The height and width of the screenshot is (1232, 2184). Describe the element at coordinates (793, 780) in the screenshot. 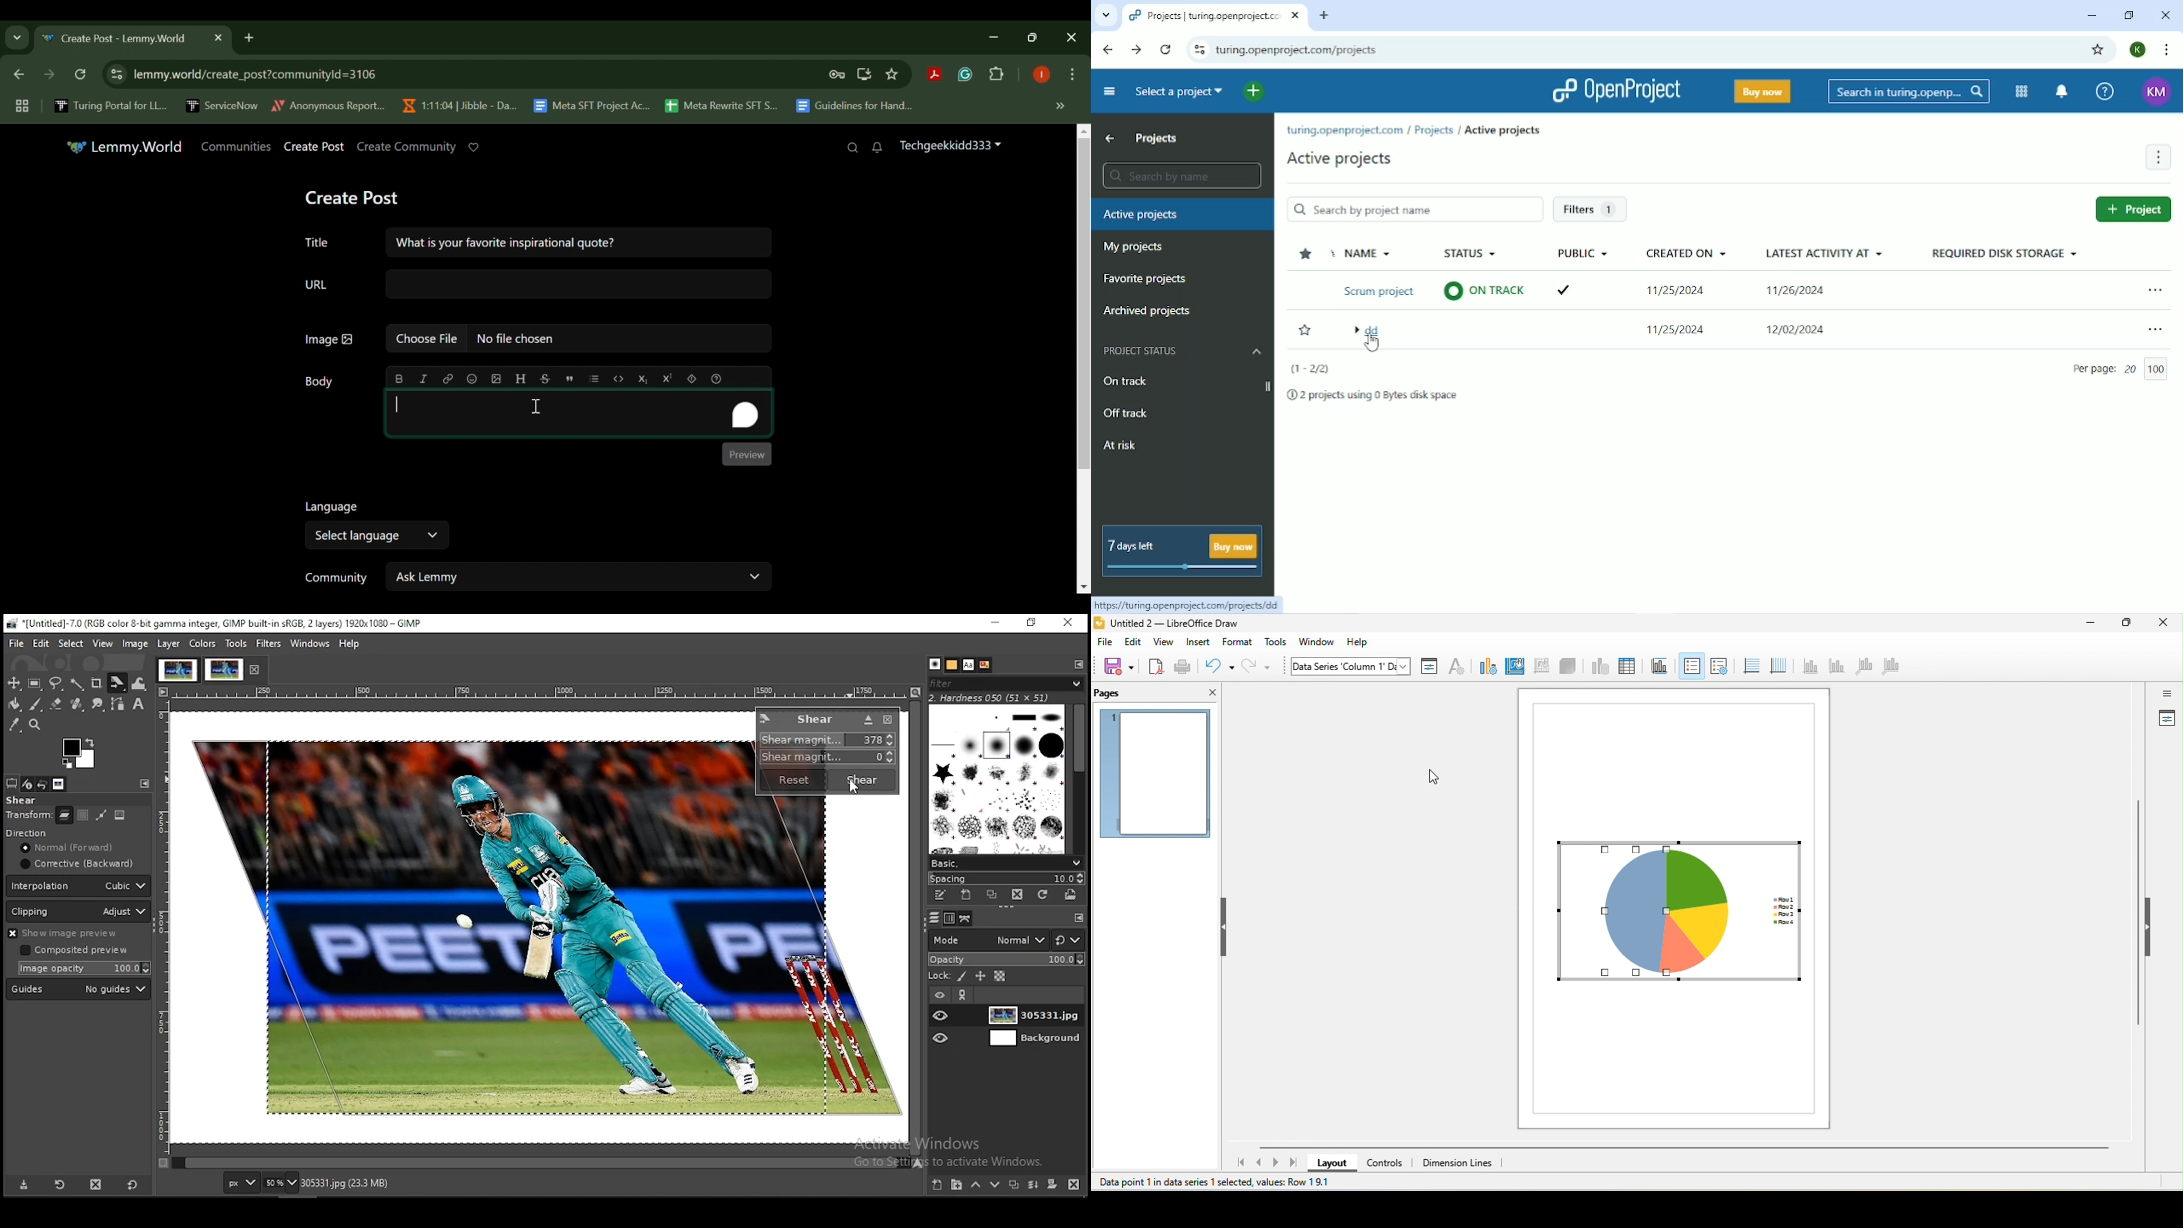

I see `reset` at that location.